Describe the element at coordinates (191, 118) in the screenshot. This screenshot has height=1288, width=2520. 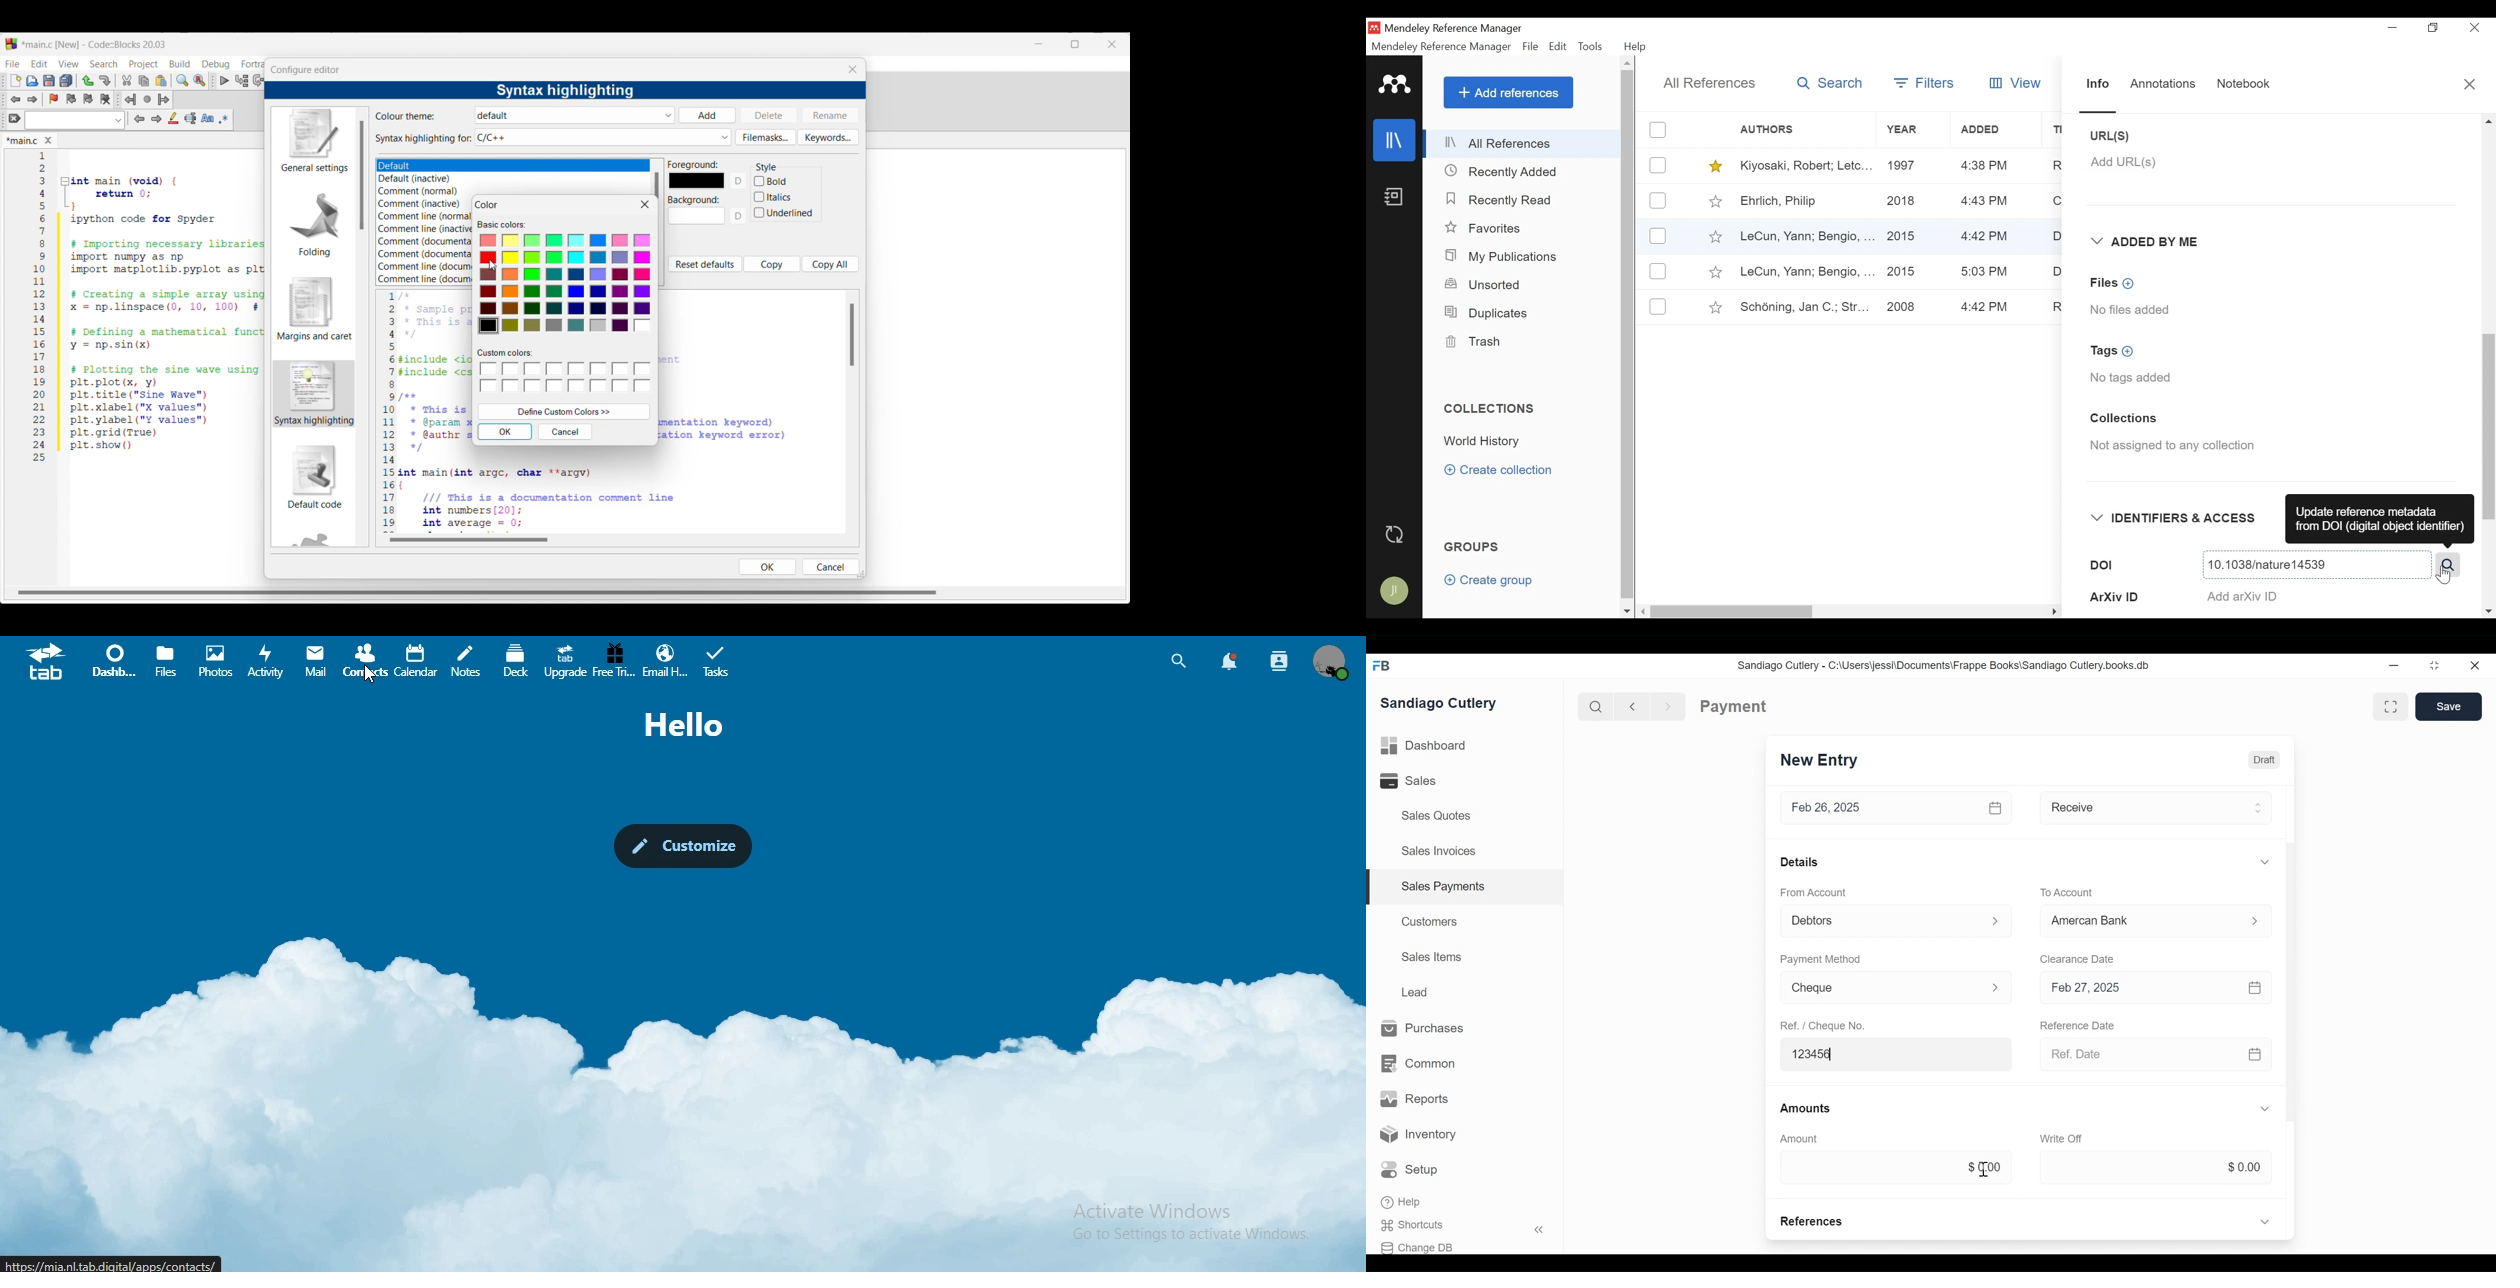
I see `Selected text` at that location.